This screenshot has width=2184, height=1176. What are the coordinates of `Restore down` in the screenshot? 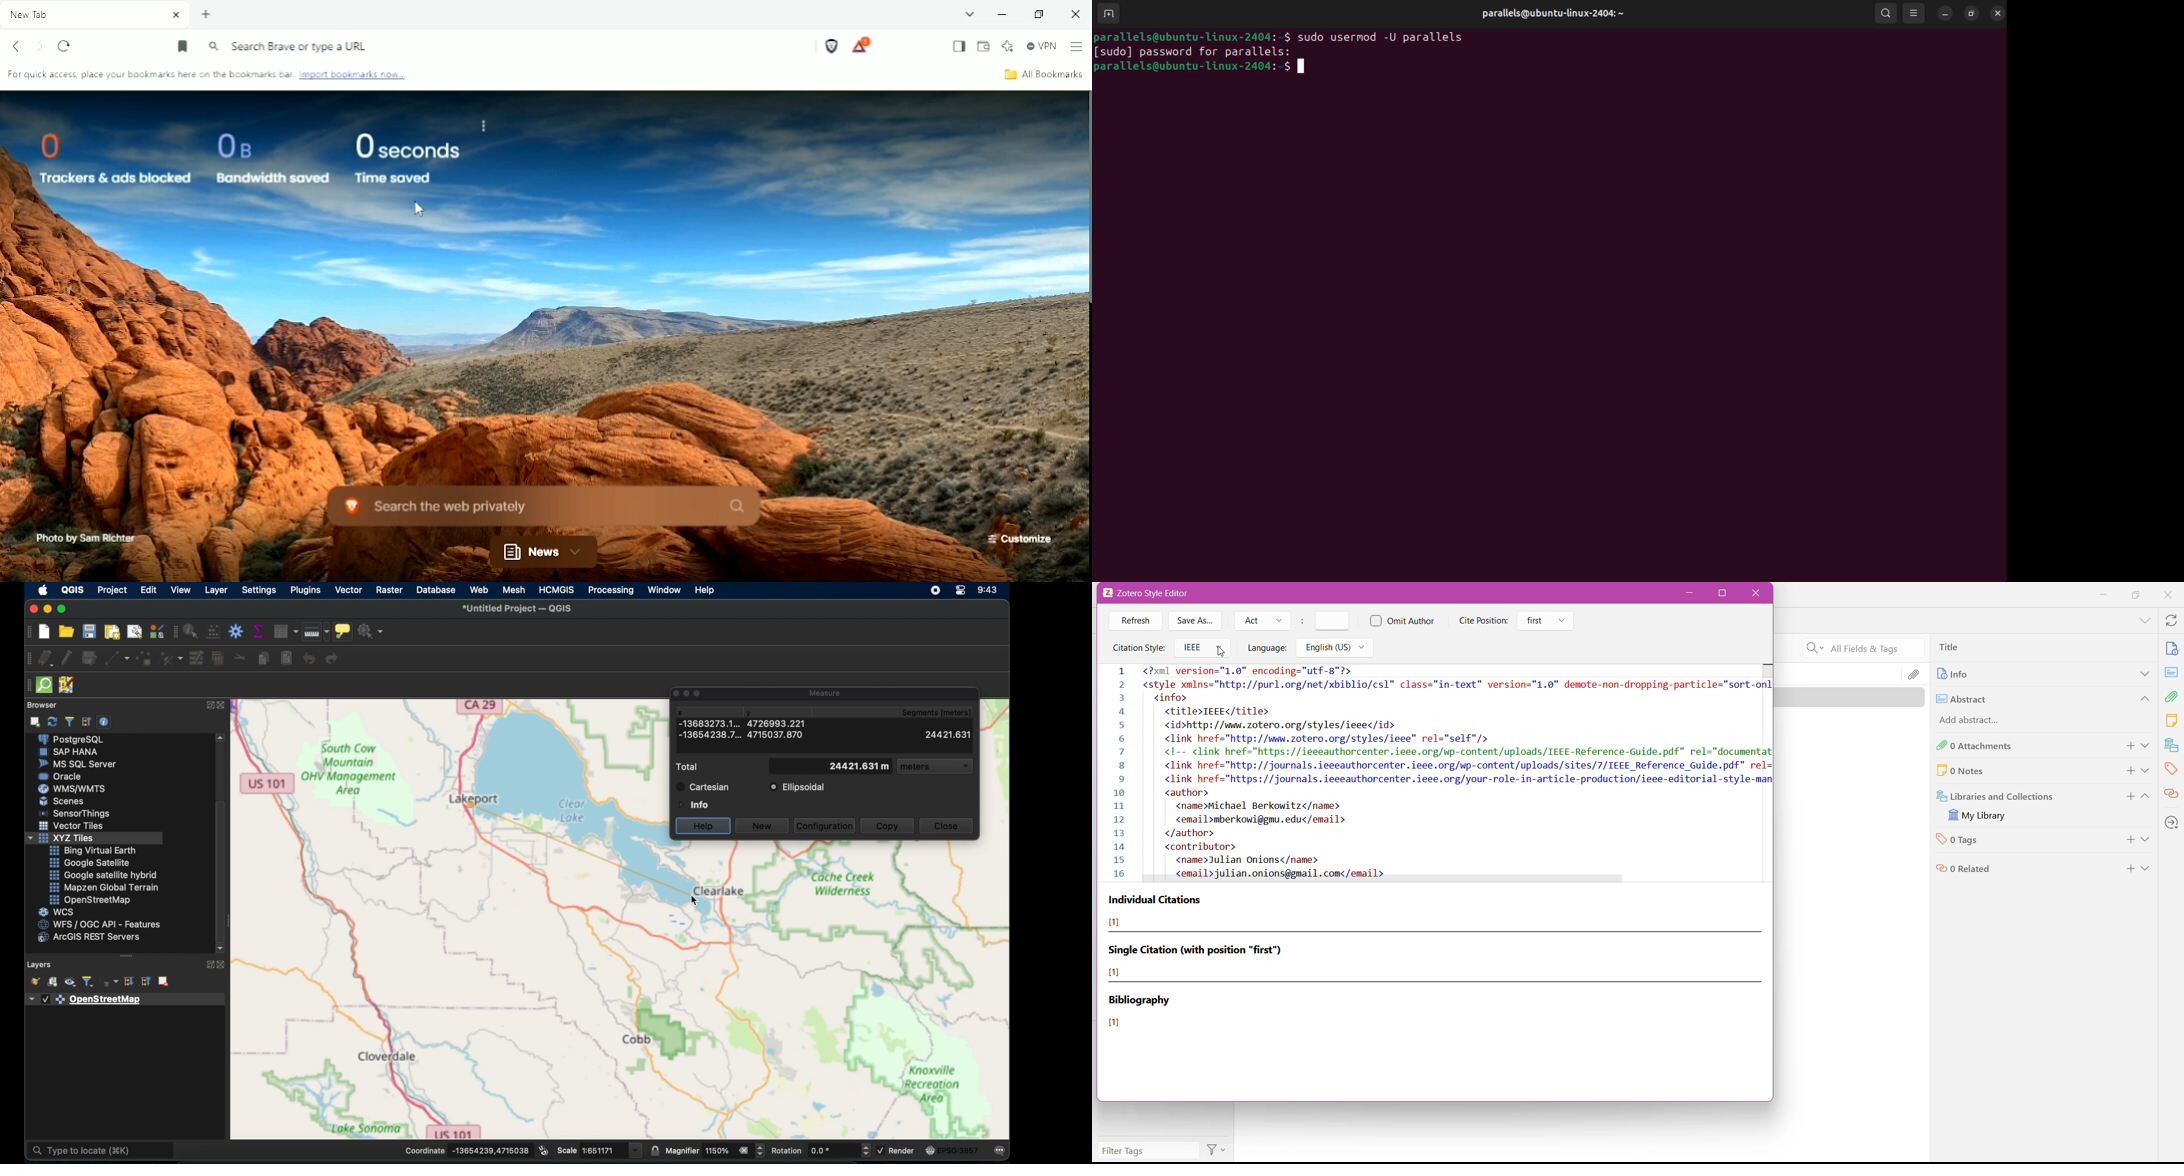 It's located at (1042, 14).